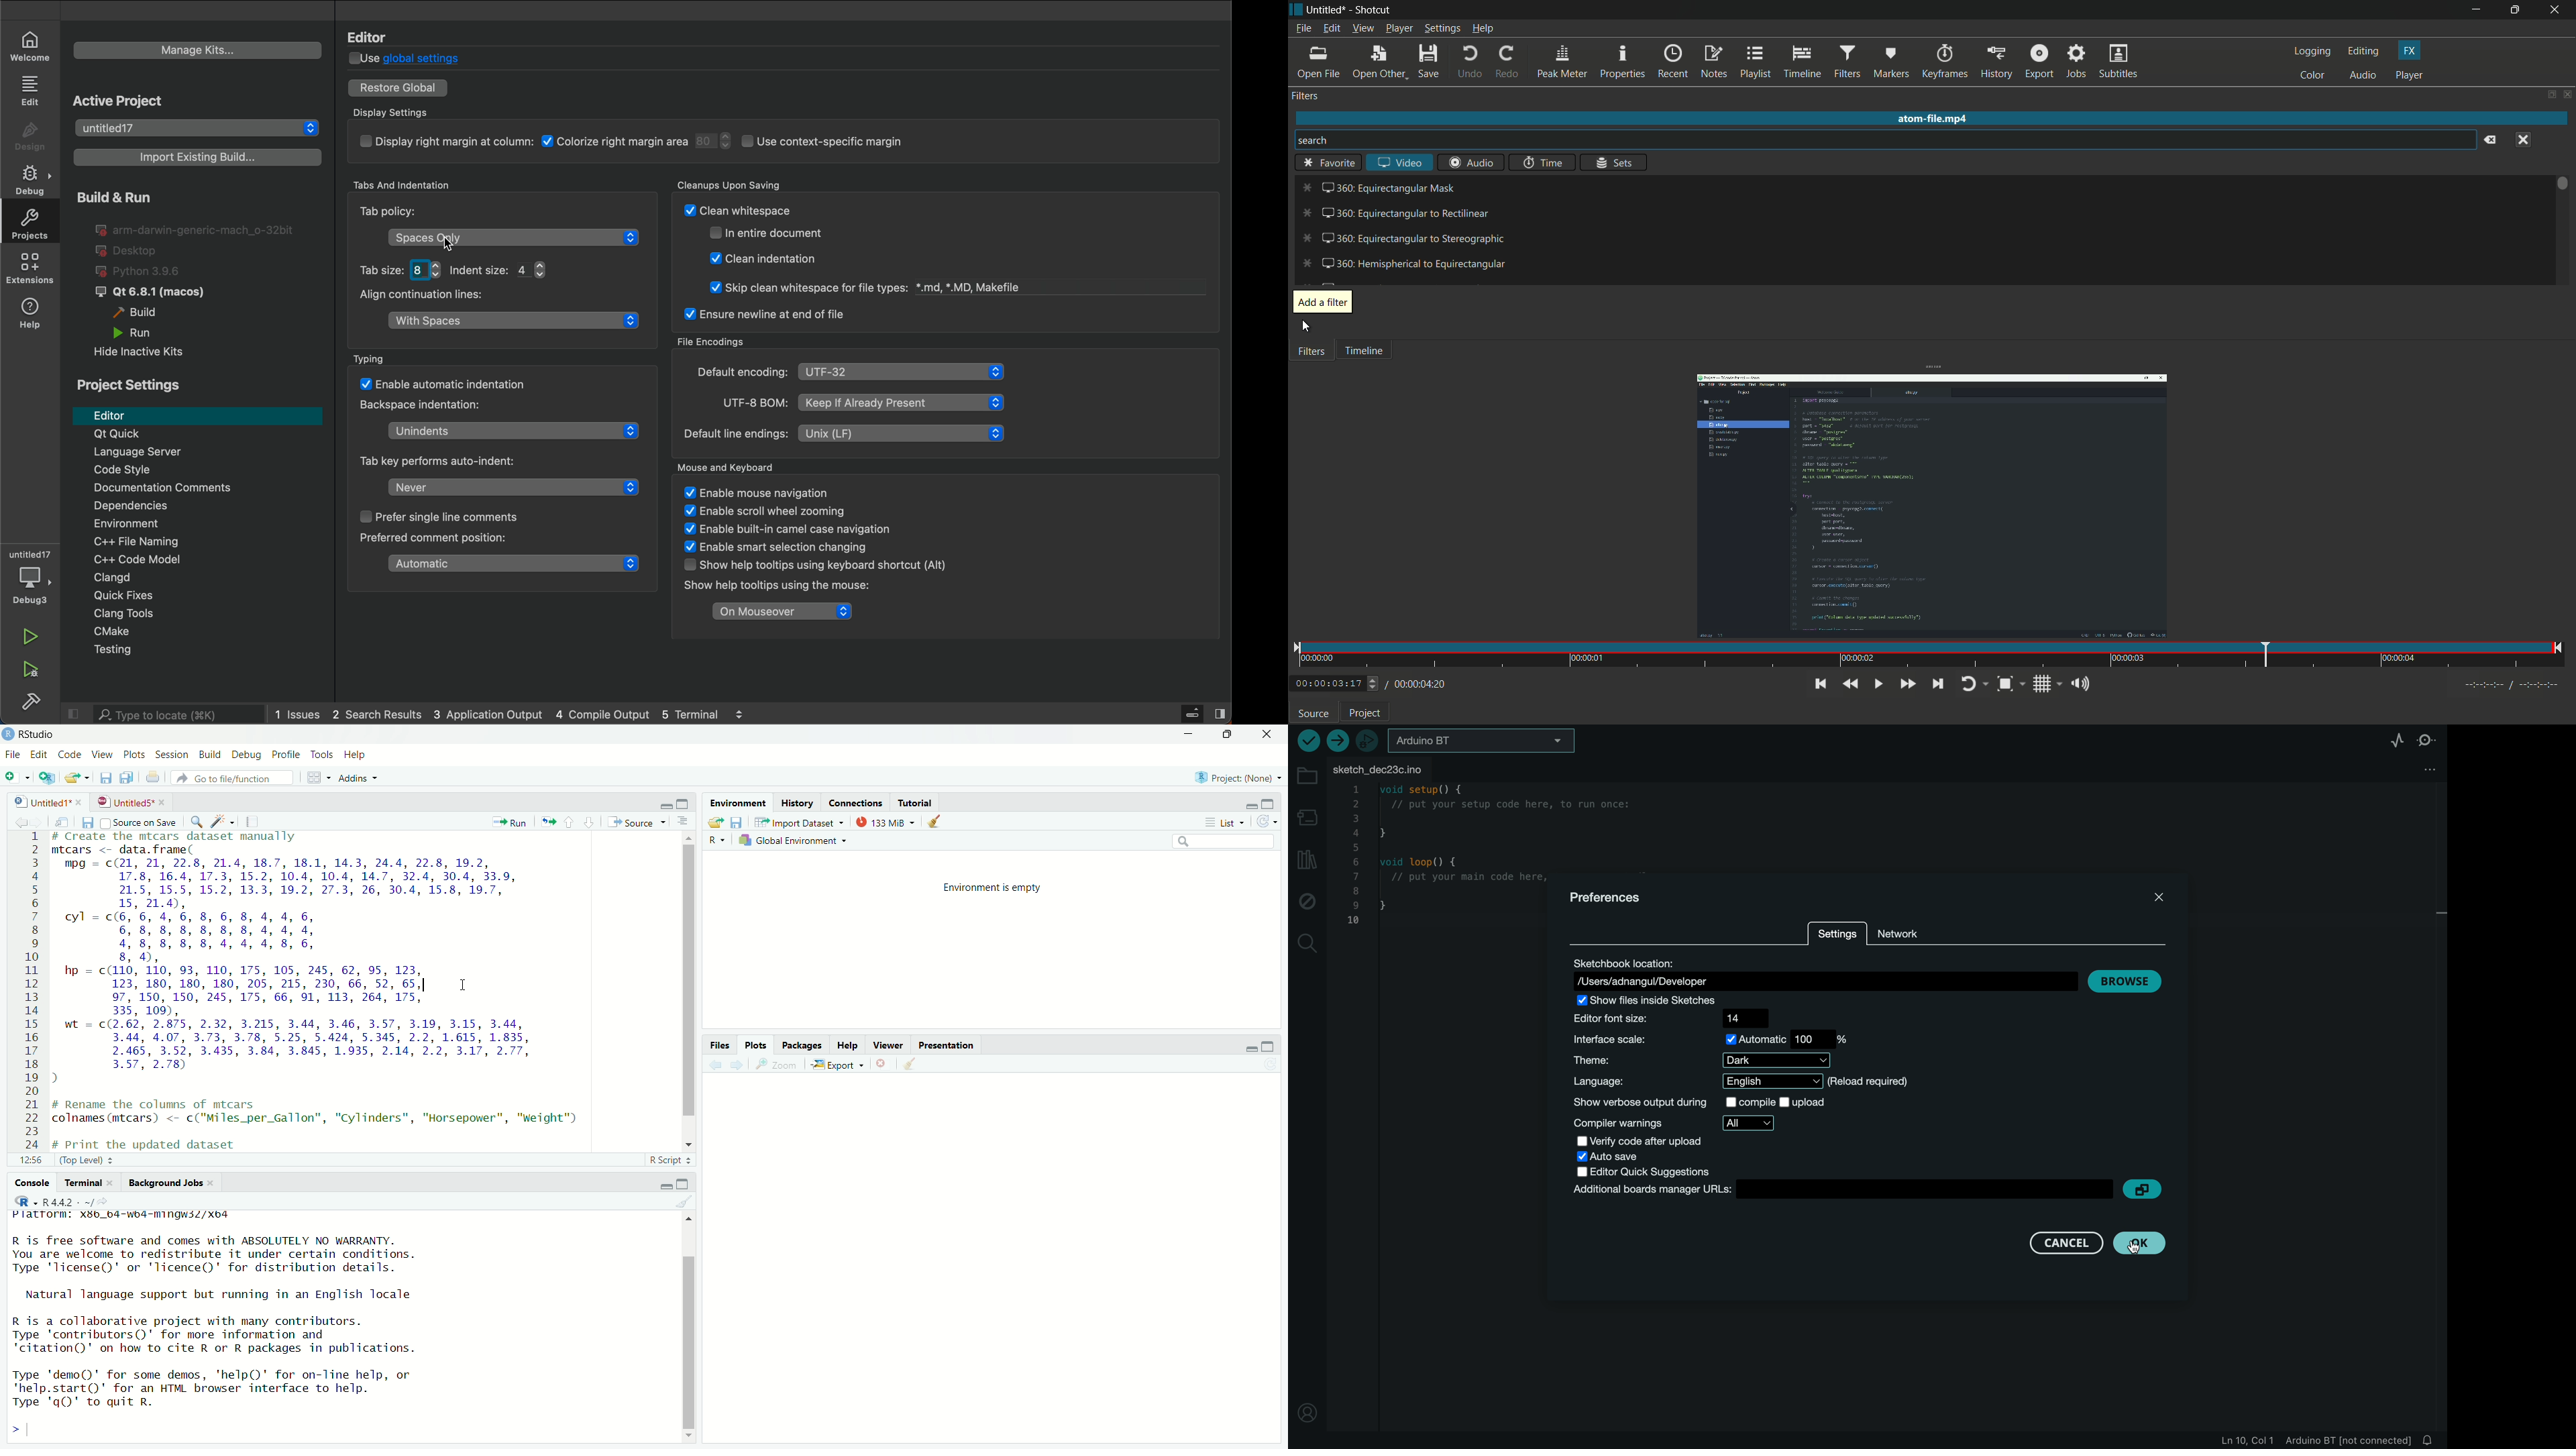 Image resolution: width=2576 pixels, height=1456 pixels. Describe the element at coordinates (686, 1183) in the screenshot. I see `maximise` at that location.